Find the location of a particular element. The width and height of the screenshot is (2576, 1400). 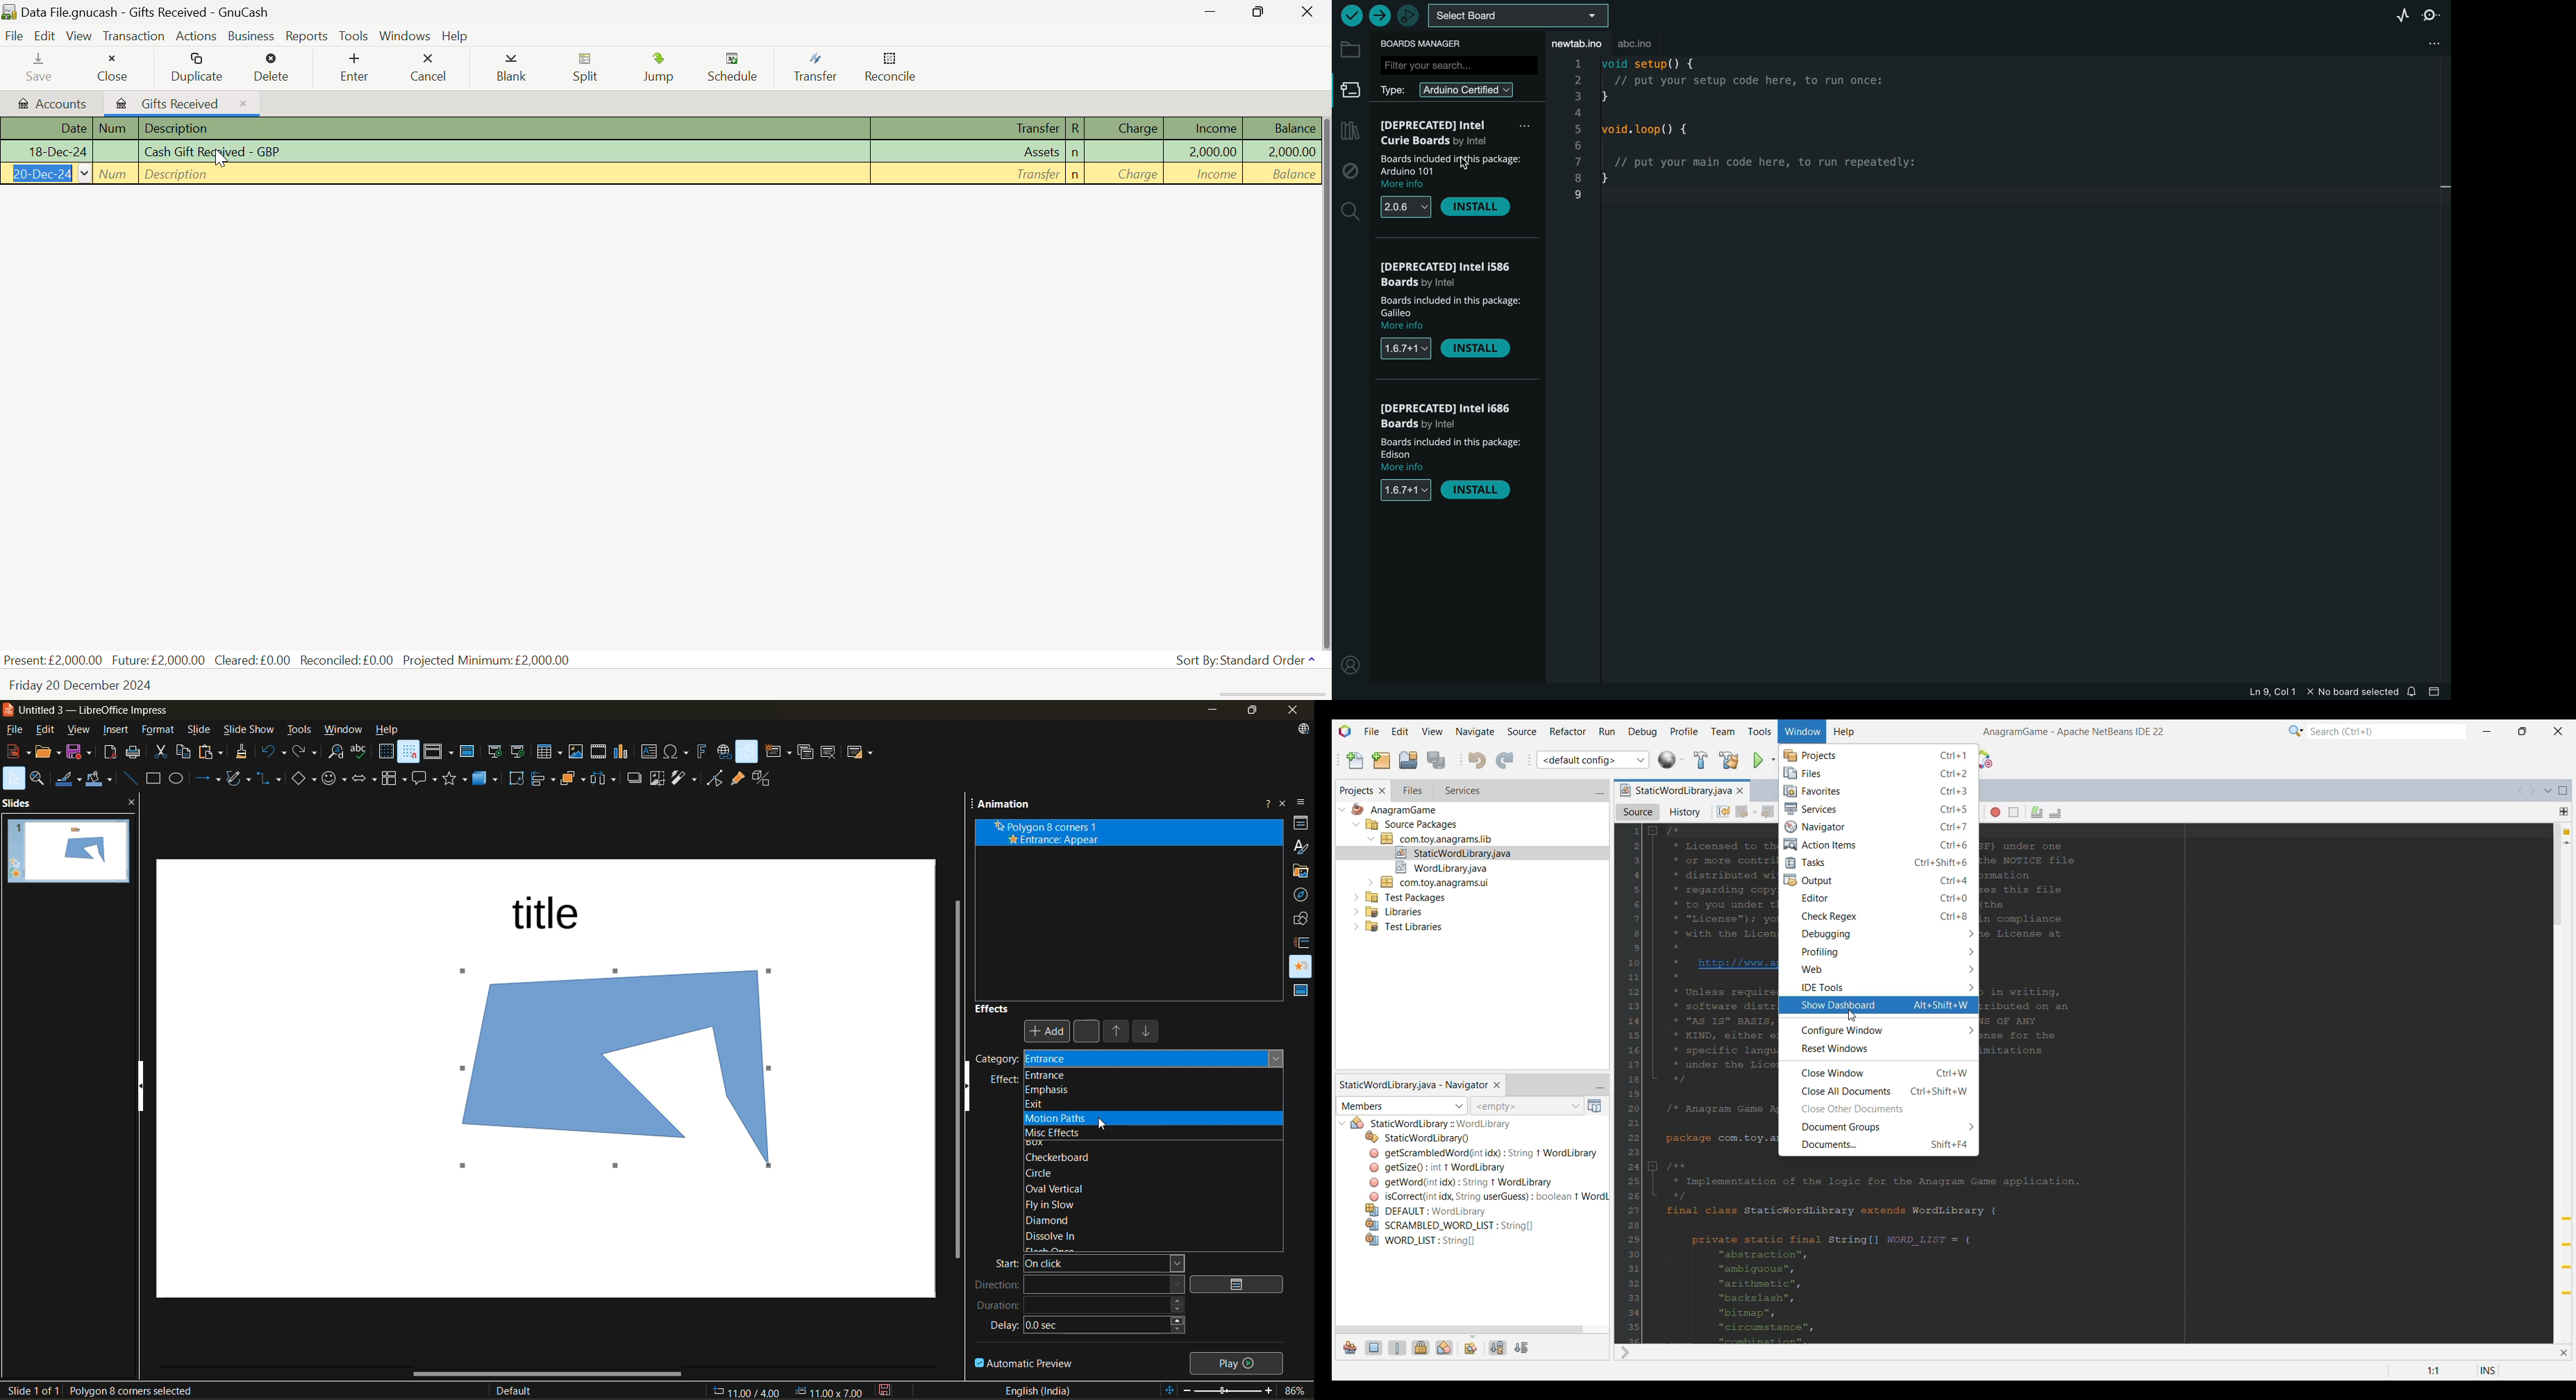

Undo is located at coordinates (1477, 760).